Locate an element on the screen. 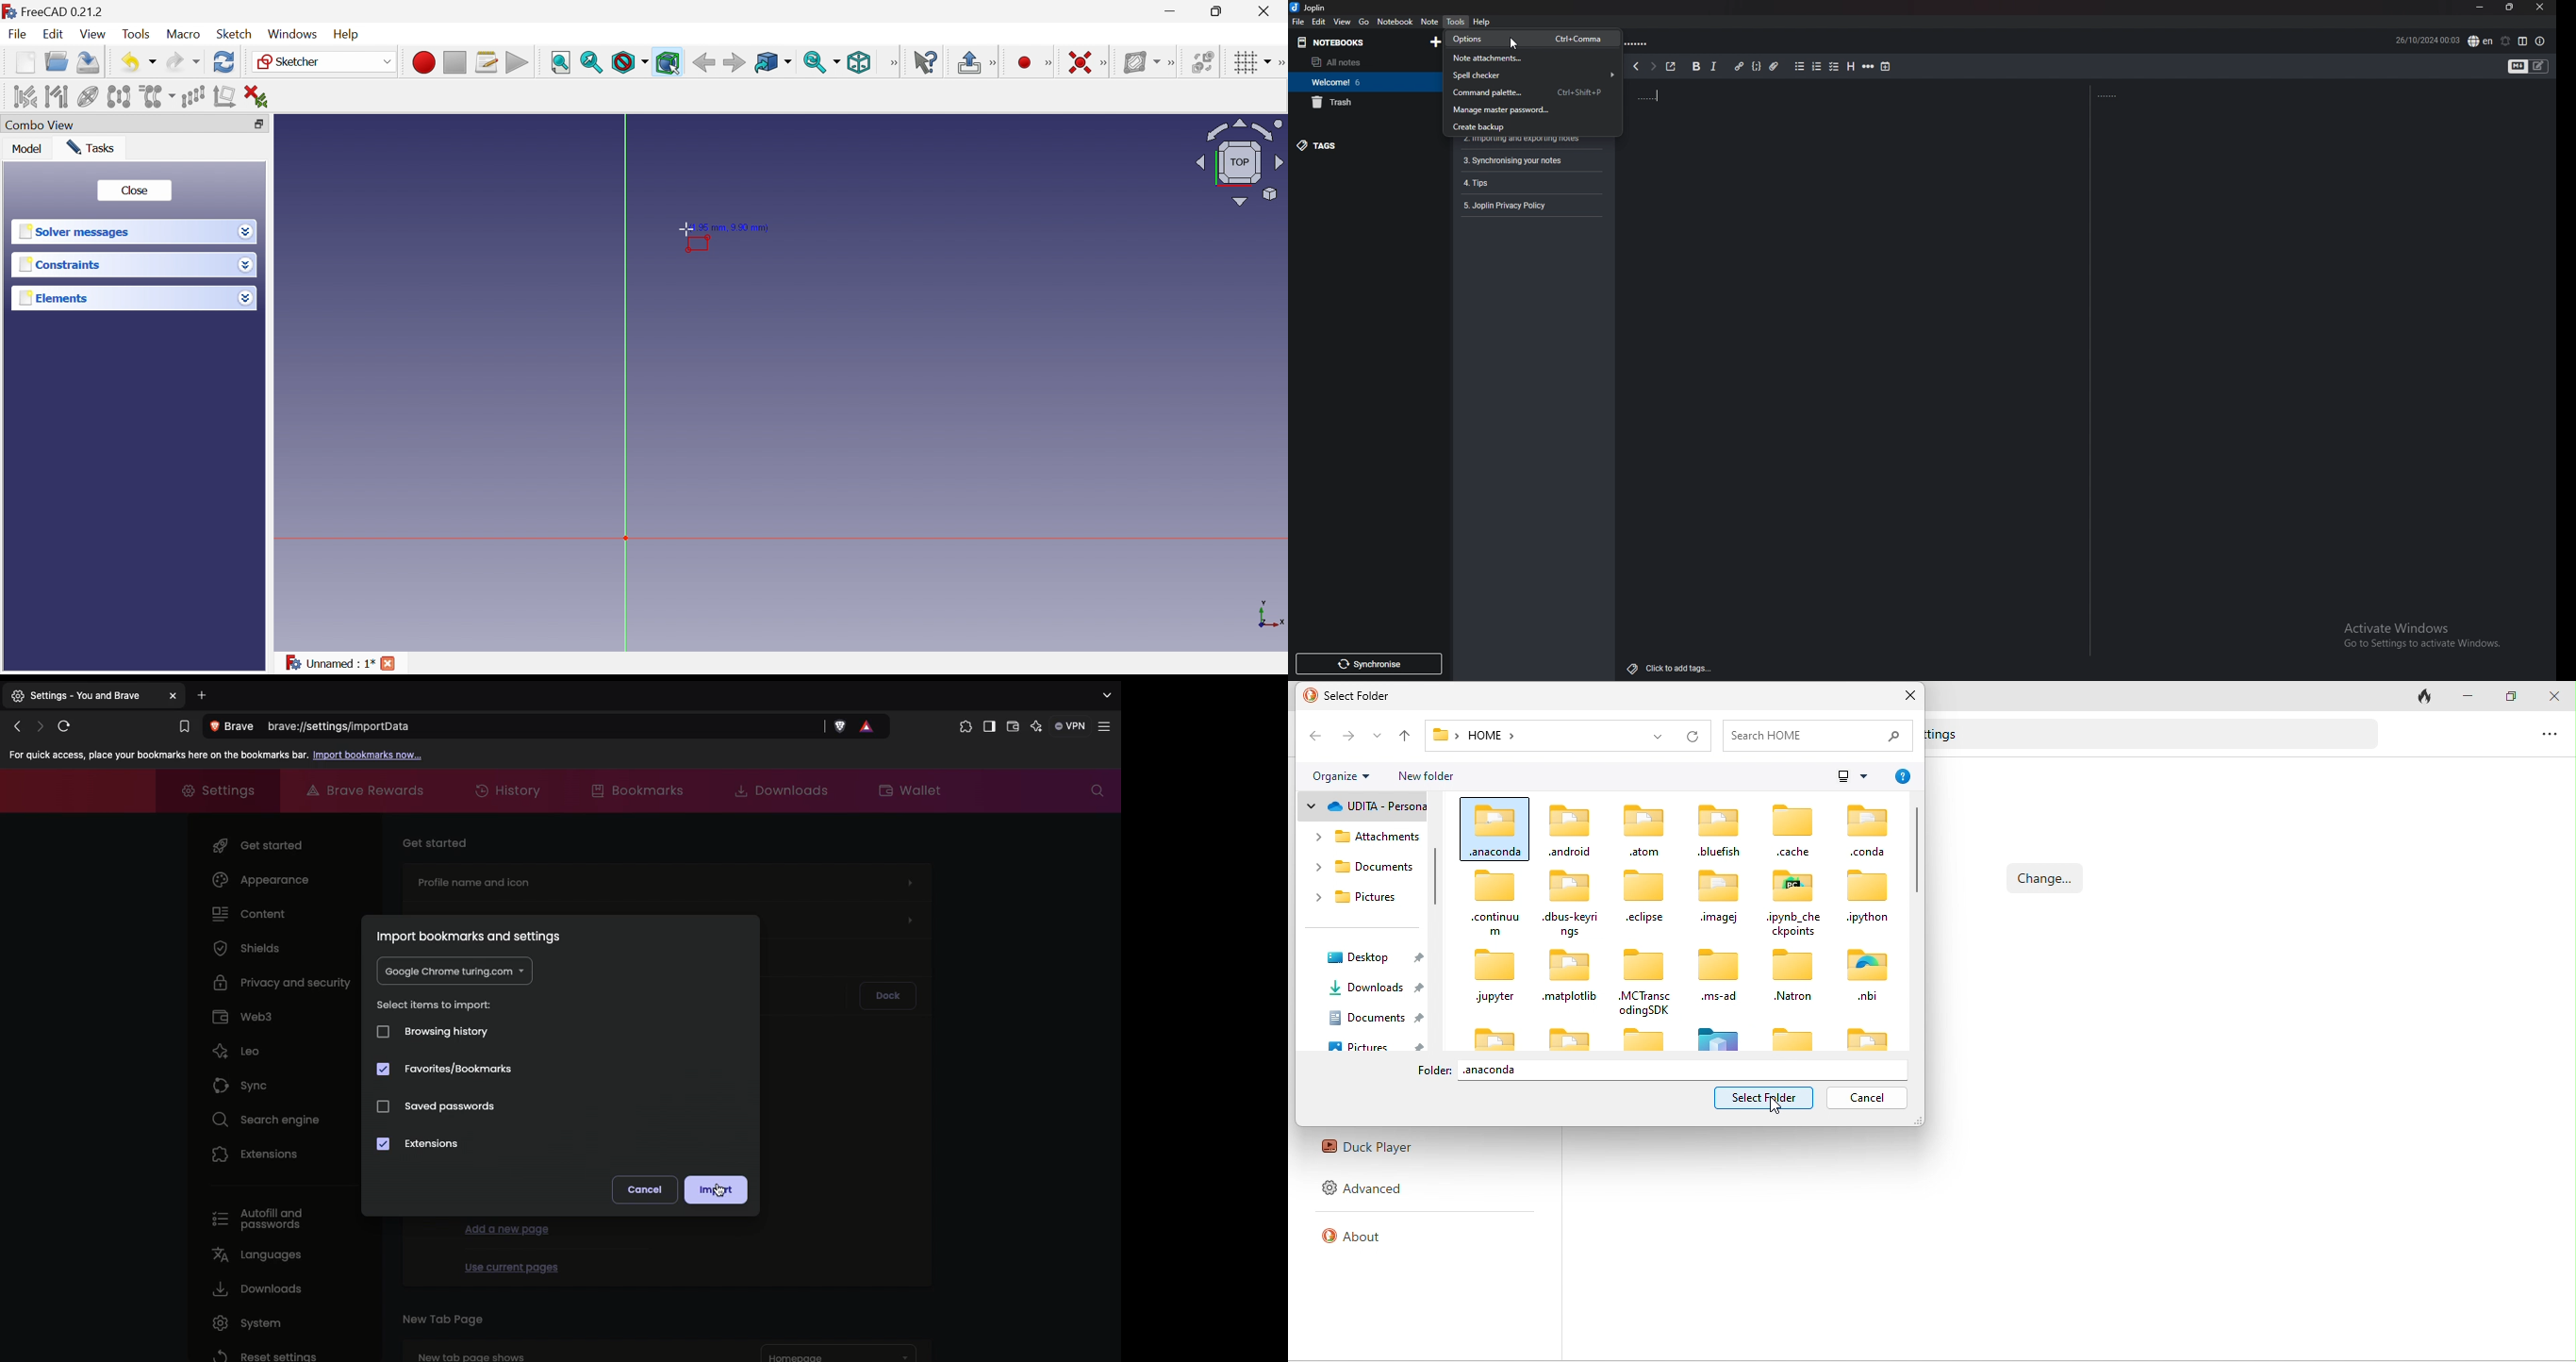 The width and height of the screenshot is (2576, 1372). 26/10/2024 00:03 is located at coordinates (2428, 38).